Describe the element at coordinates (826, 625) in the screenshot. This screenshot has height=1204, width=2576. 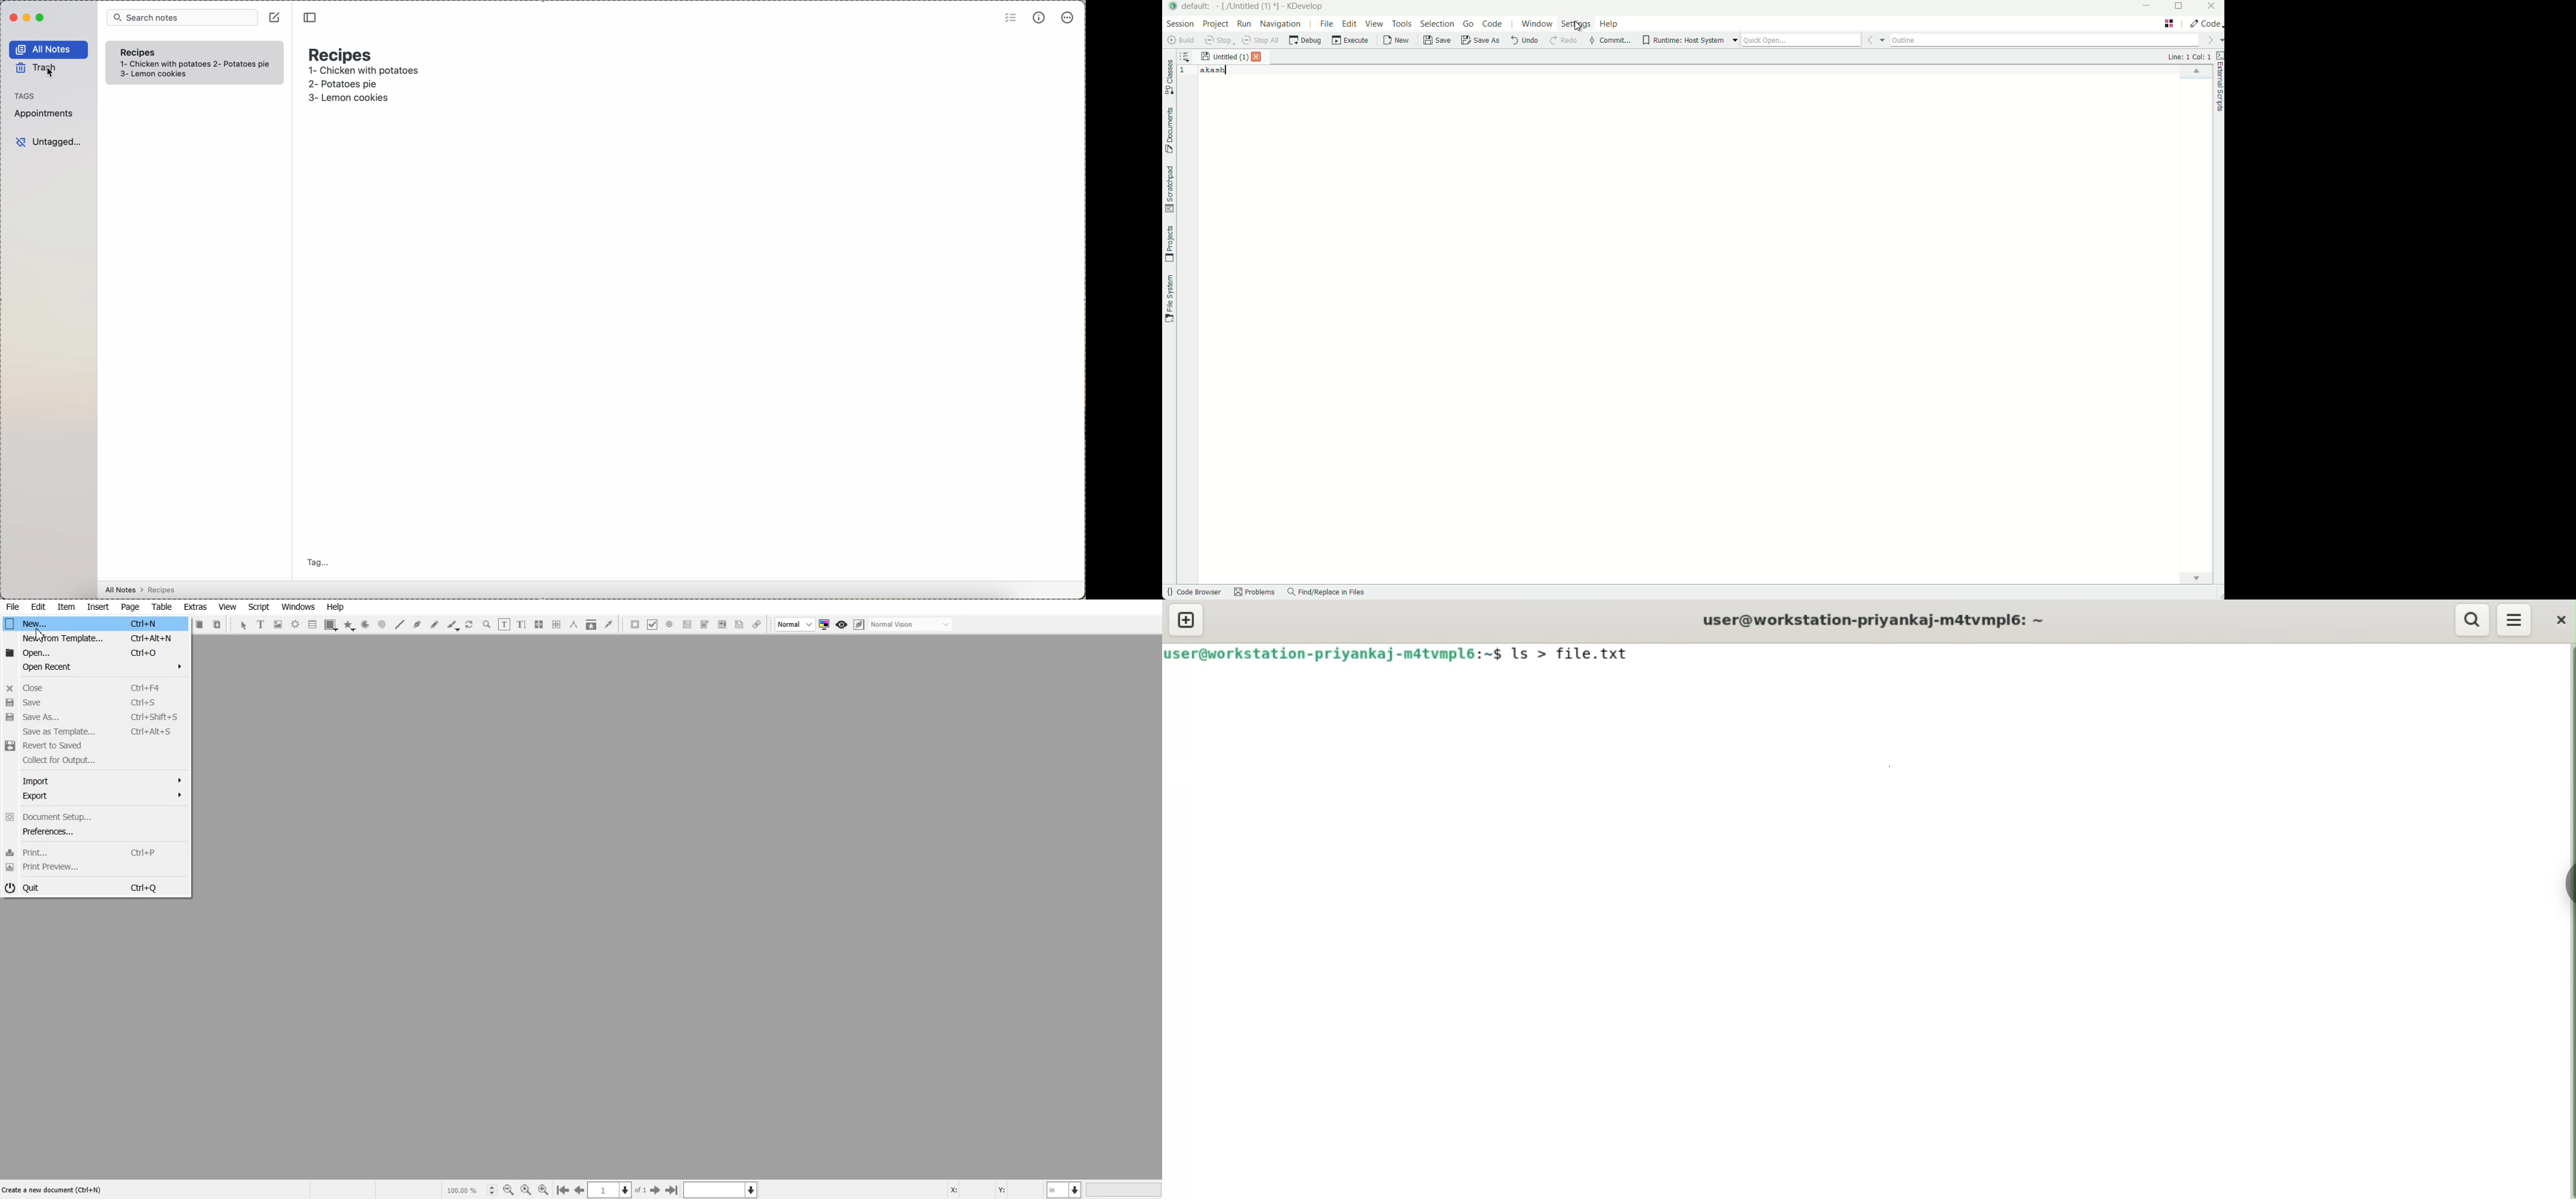
I see `Toggle color ` at that location.